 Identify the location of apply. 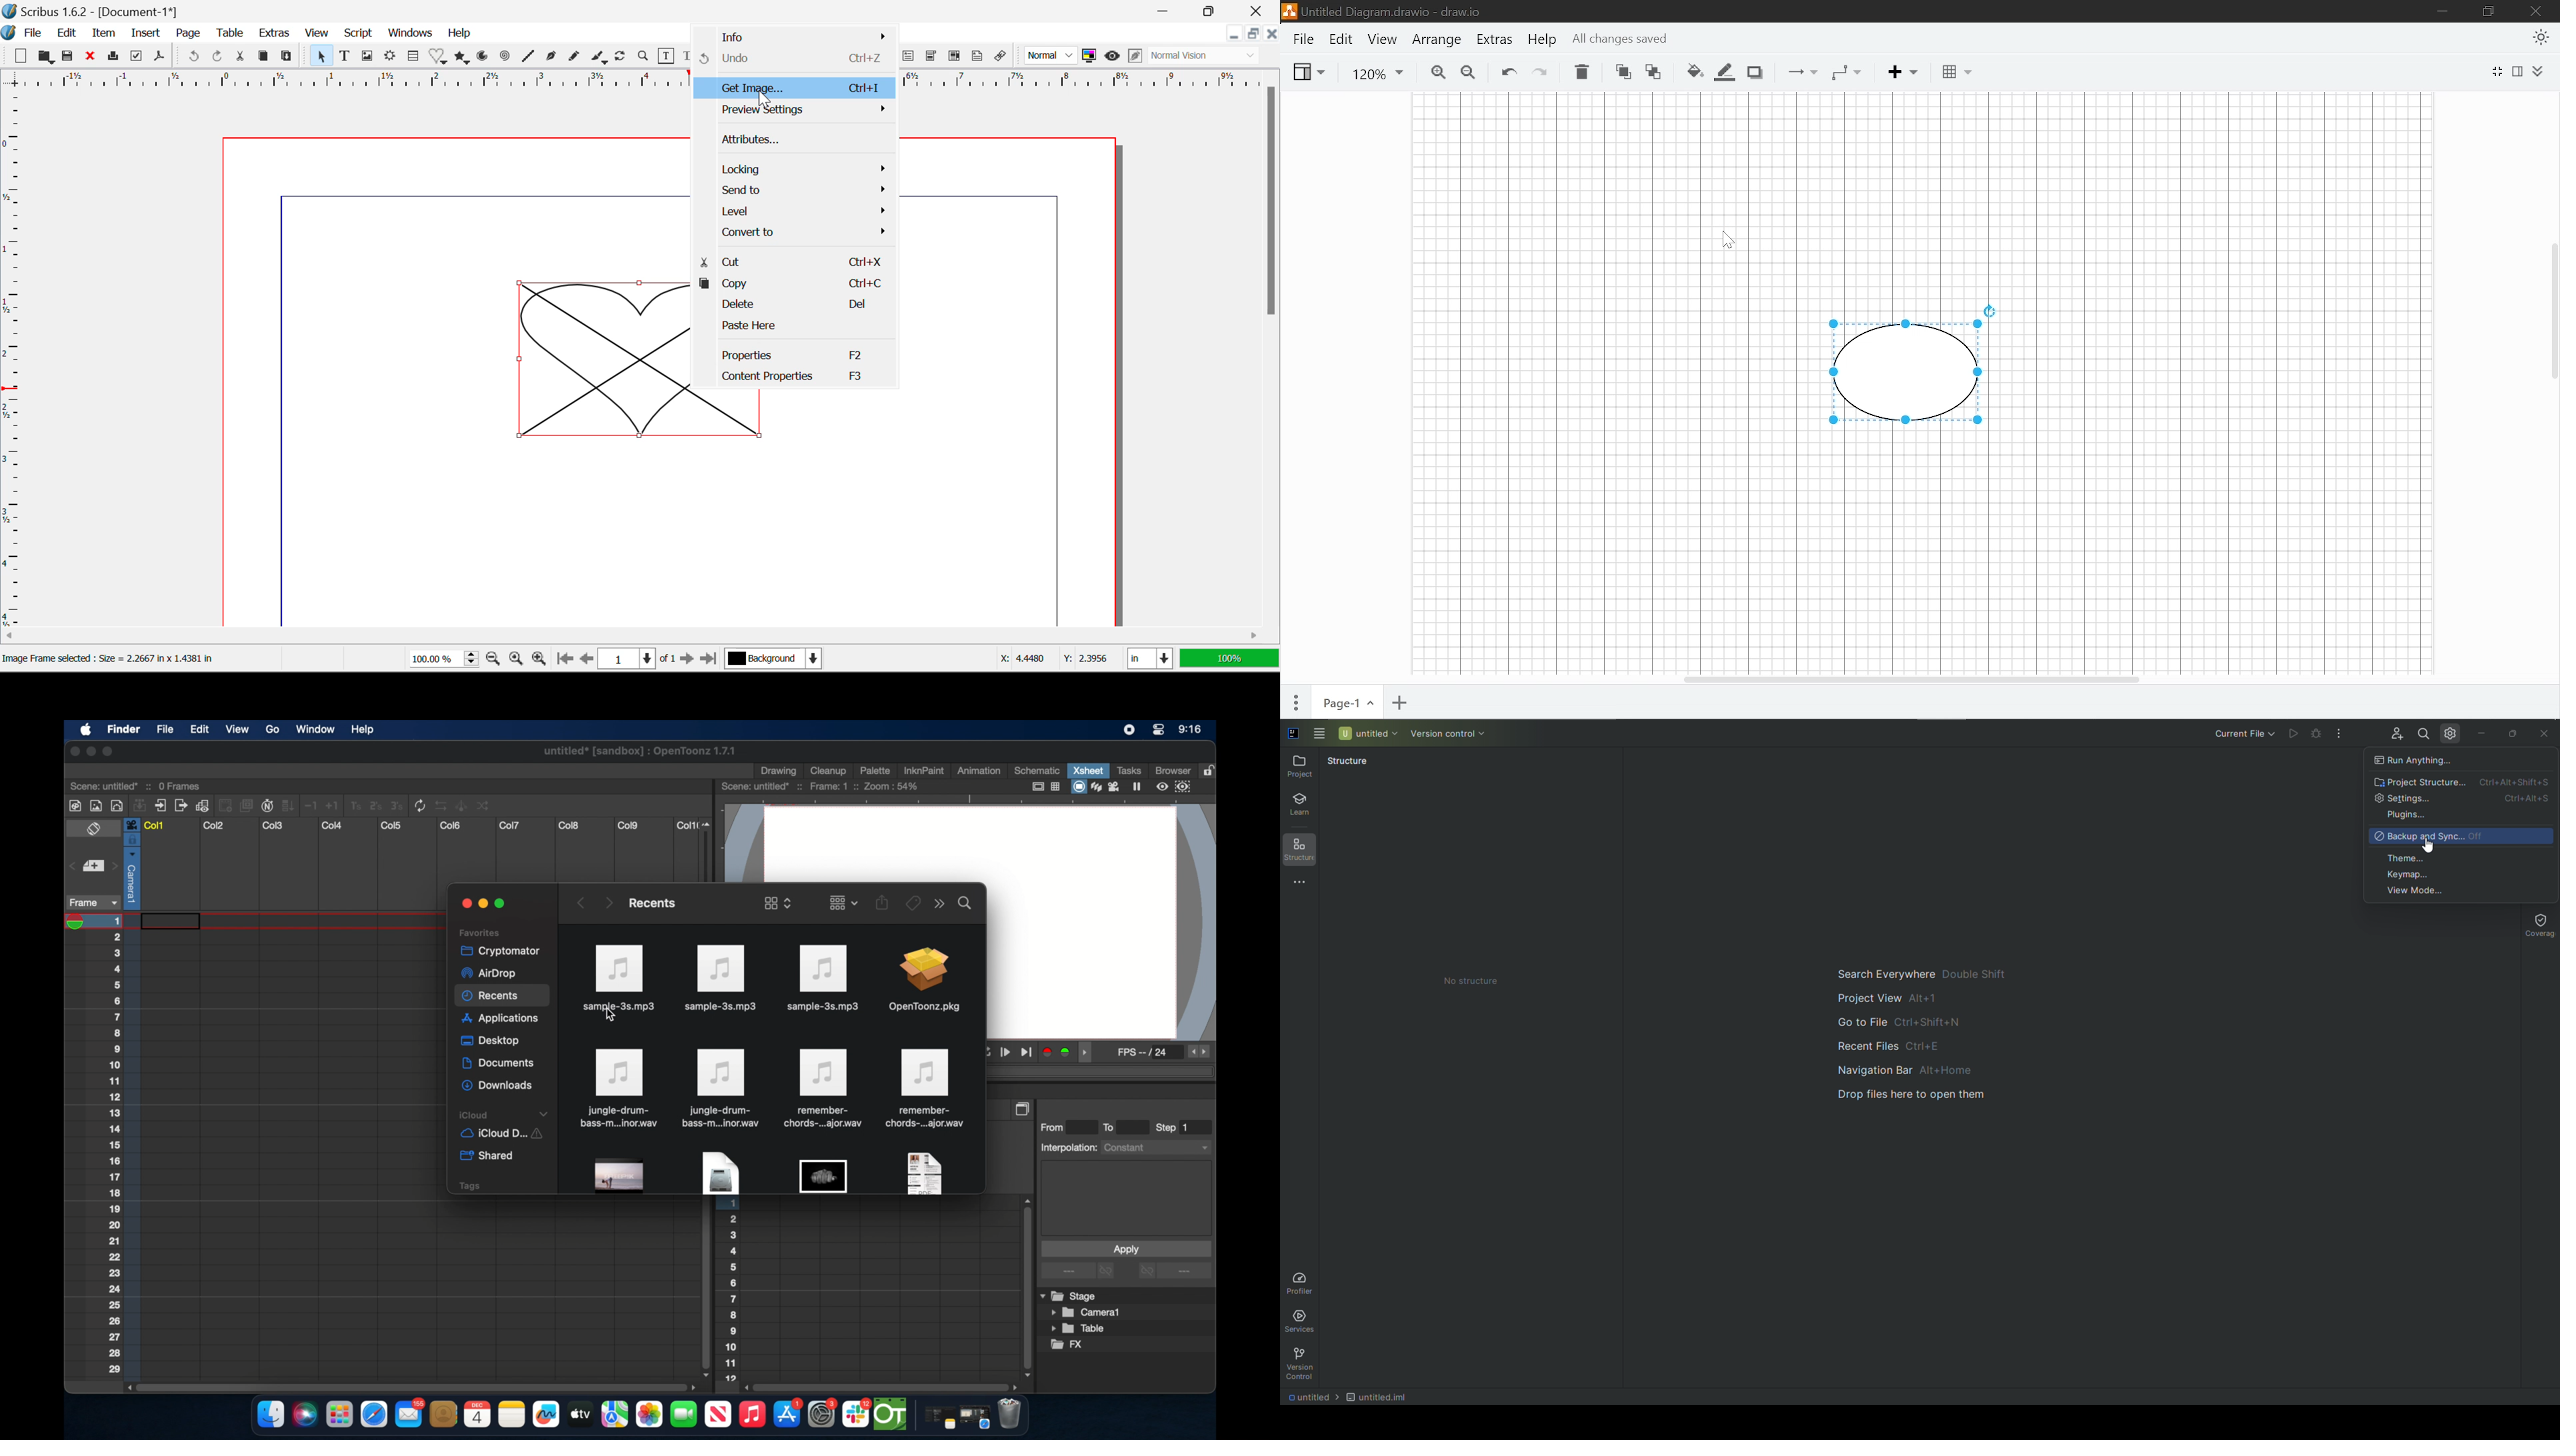
(1125, 1249).